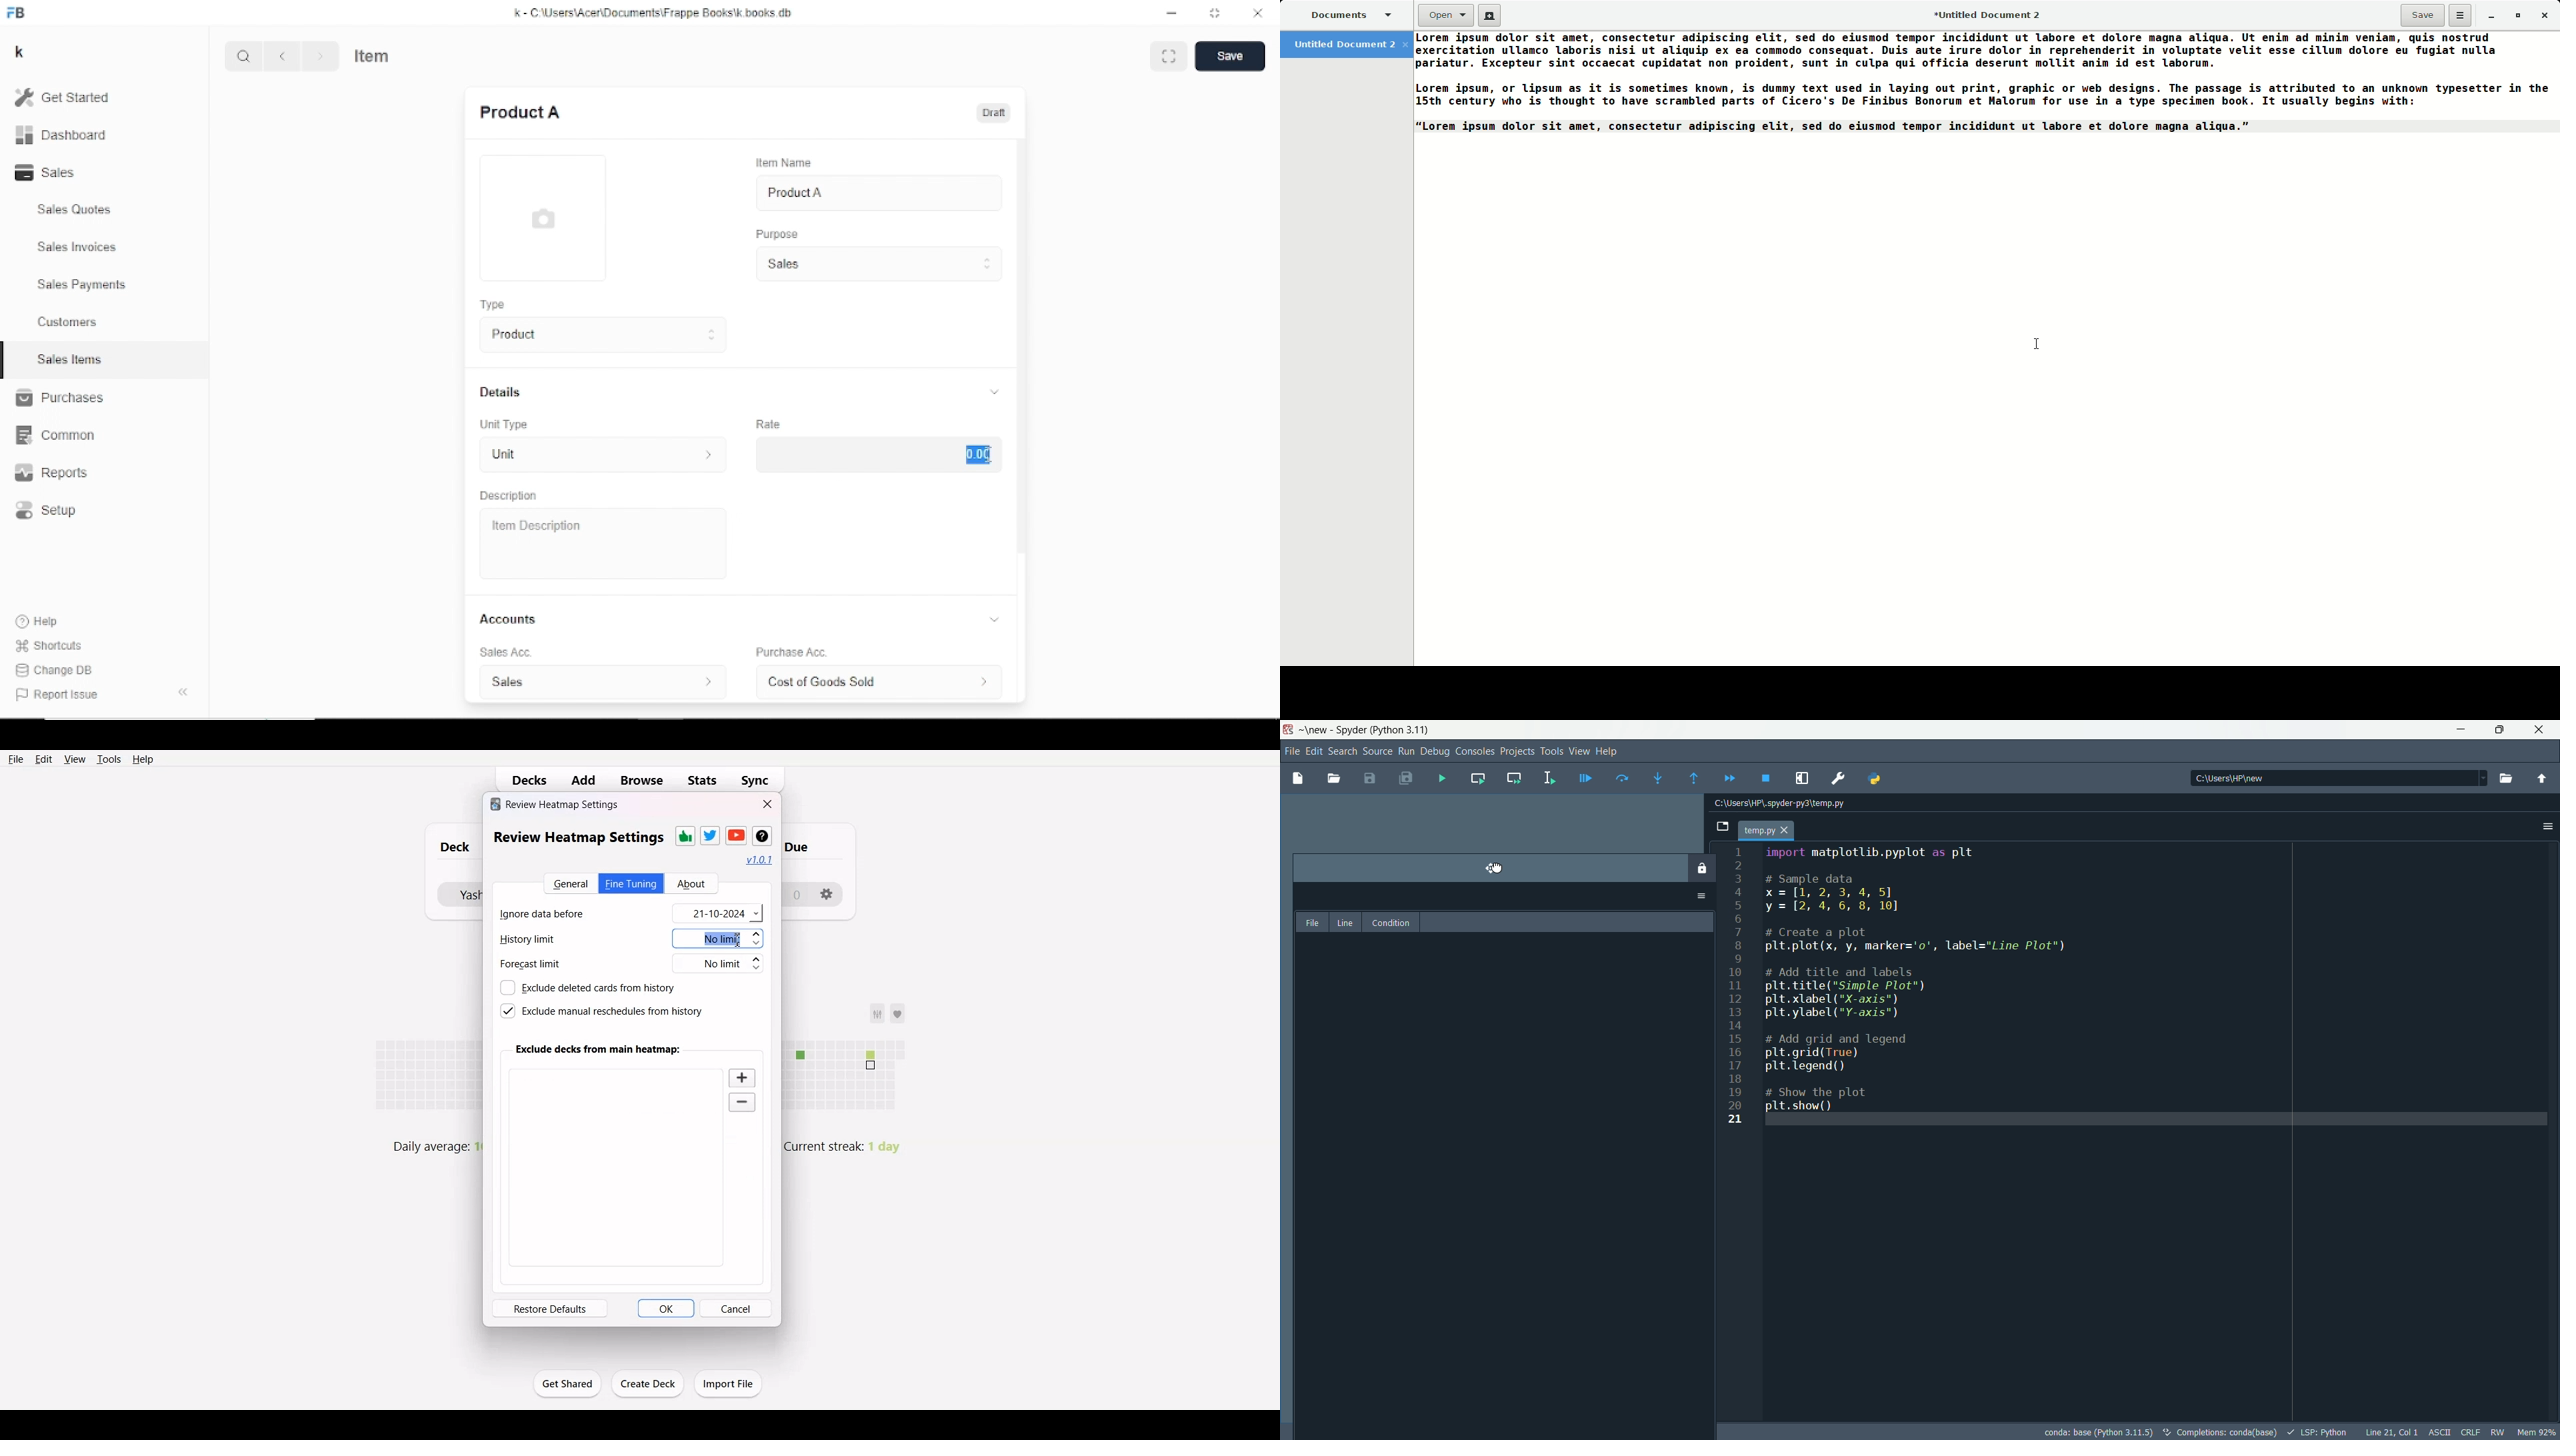 The height and width of the screenshot is (1456, 2576). What do you see at coordinates (587, 988) in the screenshot?
I see `Exclude deleted cards from history` at bounding box center [587, 988].